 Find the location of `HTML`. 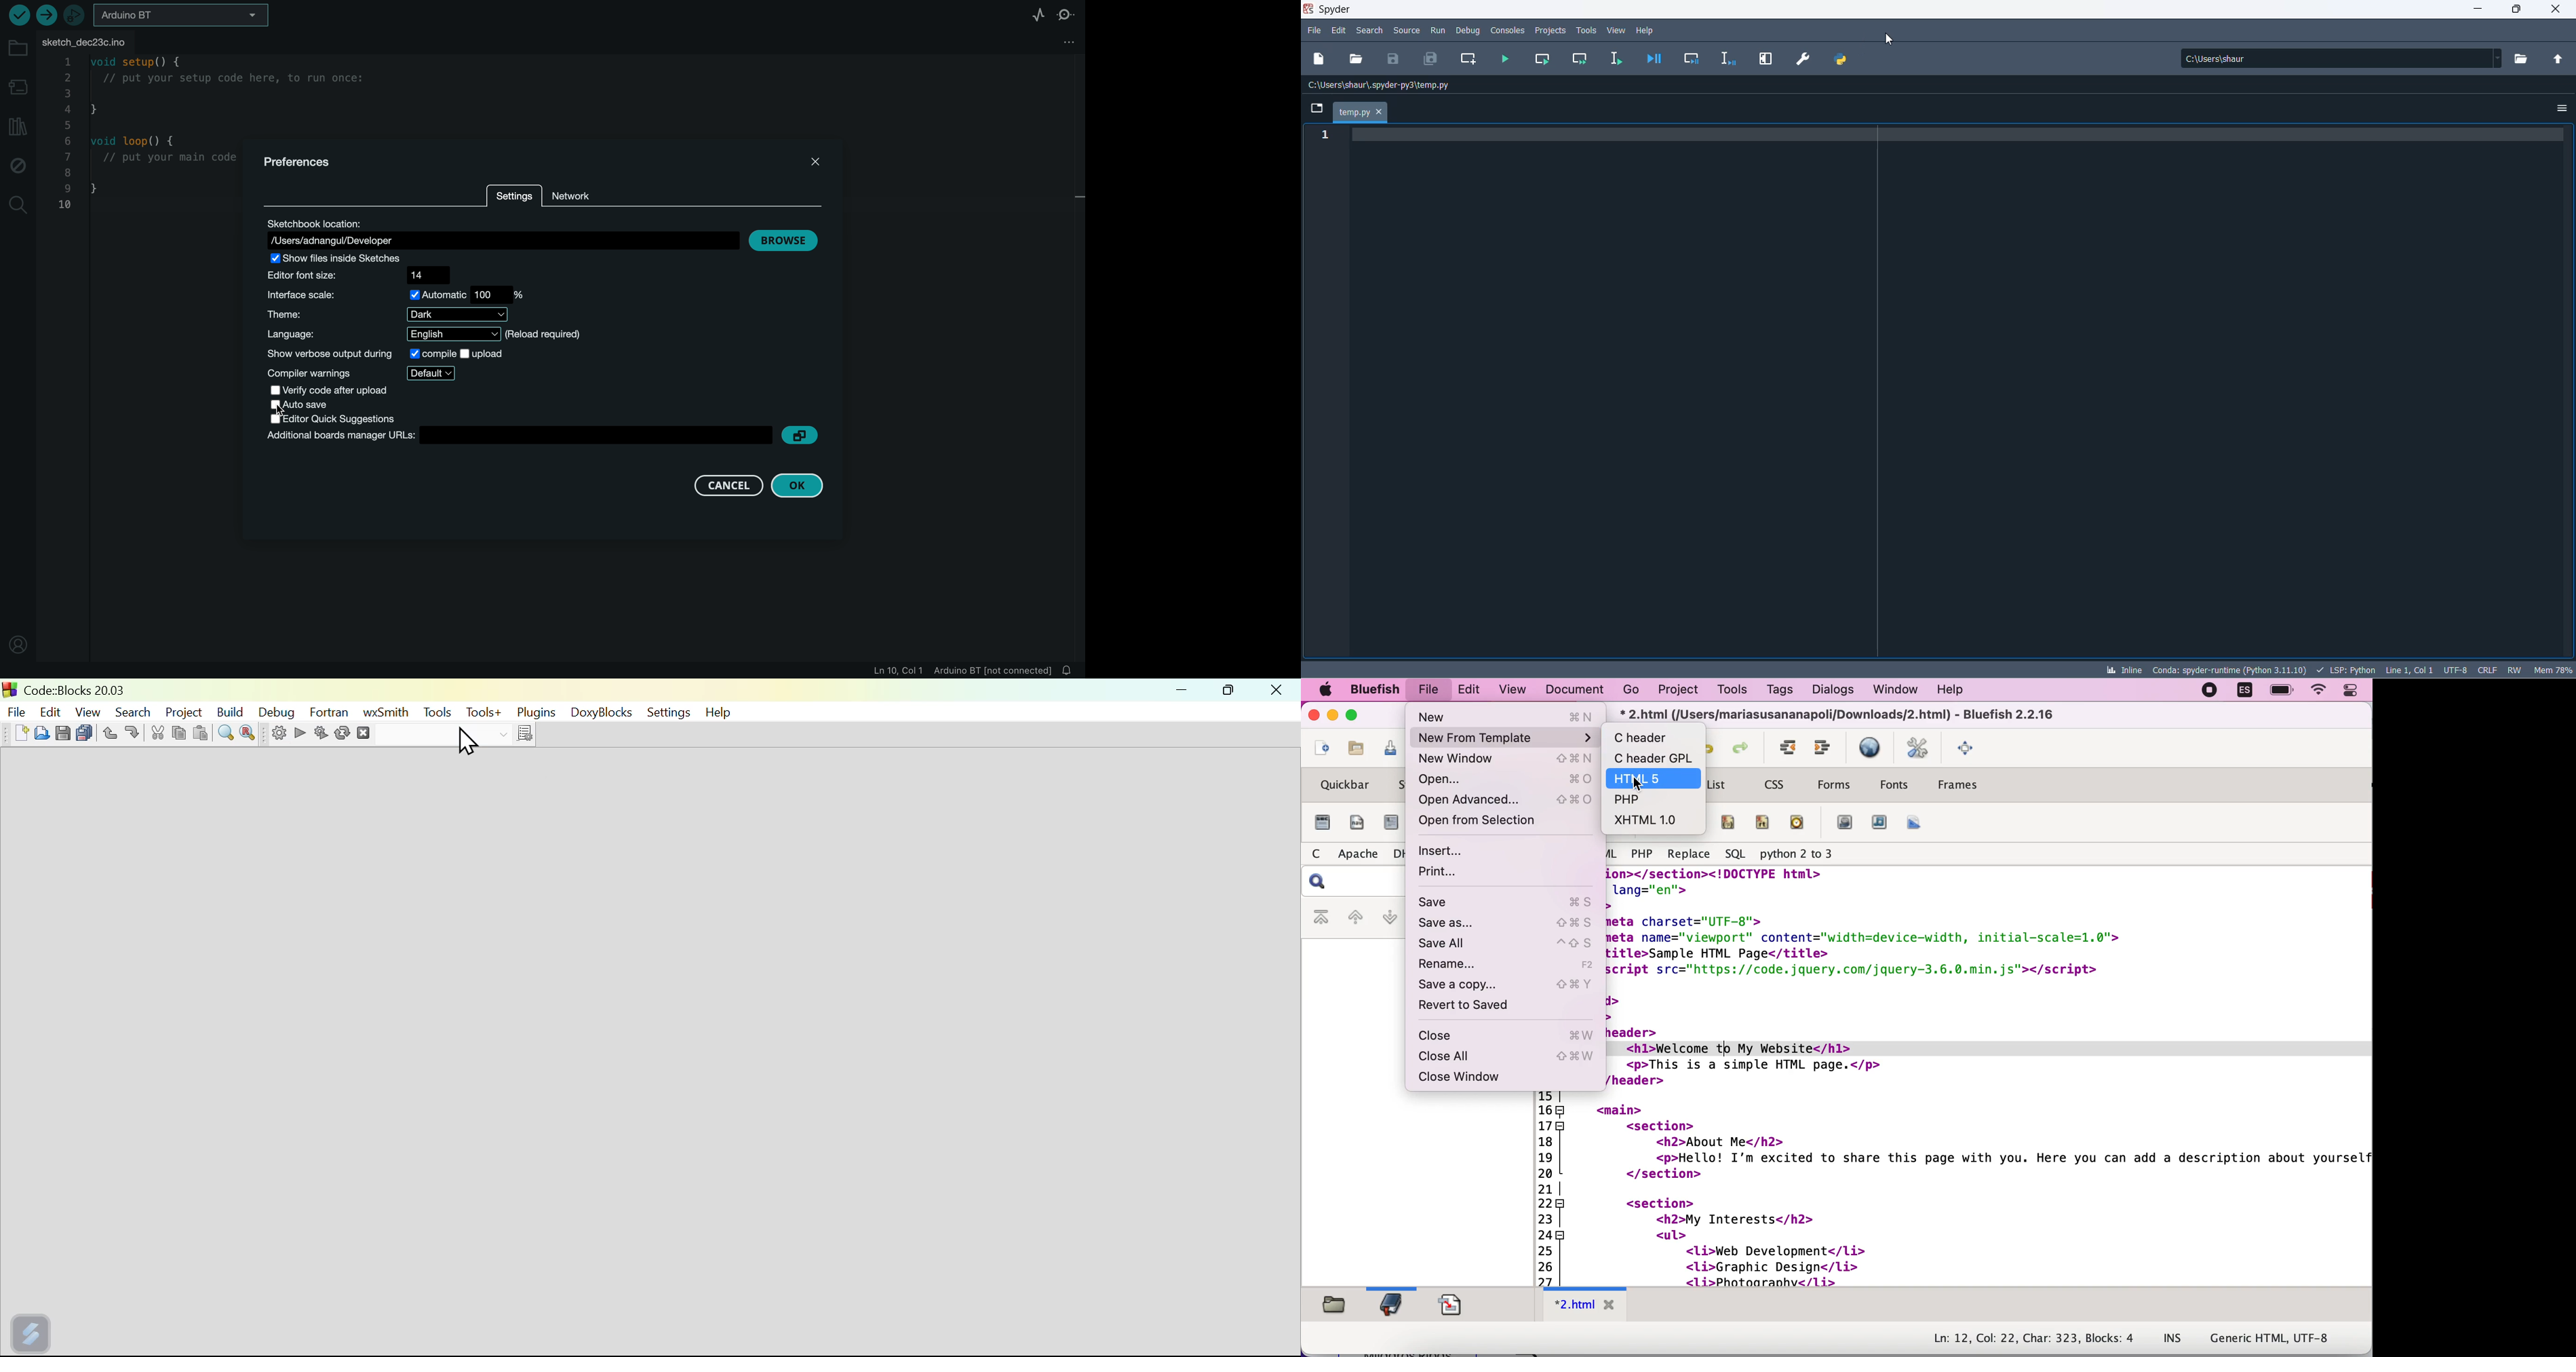

HTML is located at coordinates (1614, 852).